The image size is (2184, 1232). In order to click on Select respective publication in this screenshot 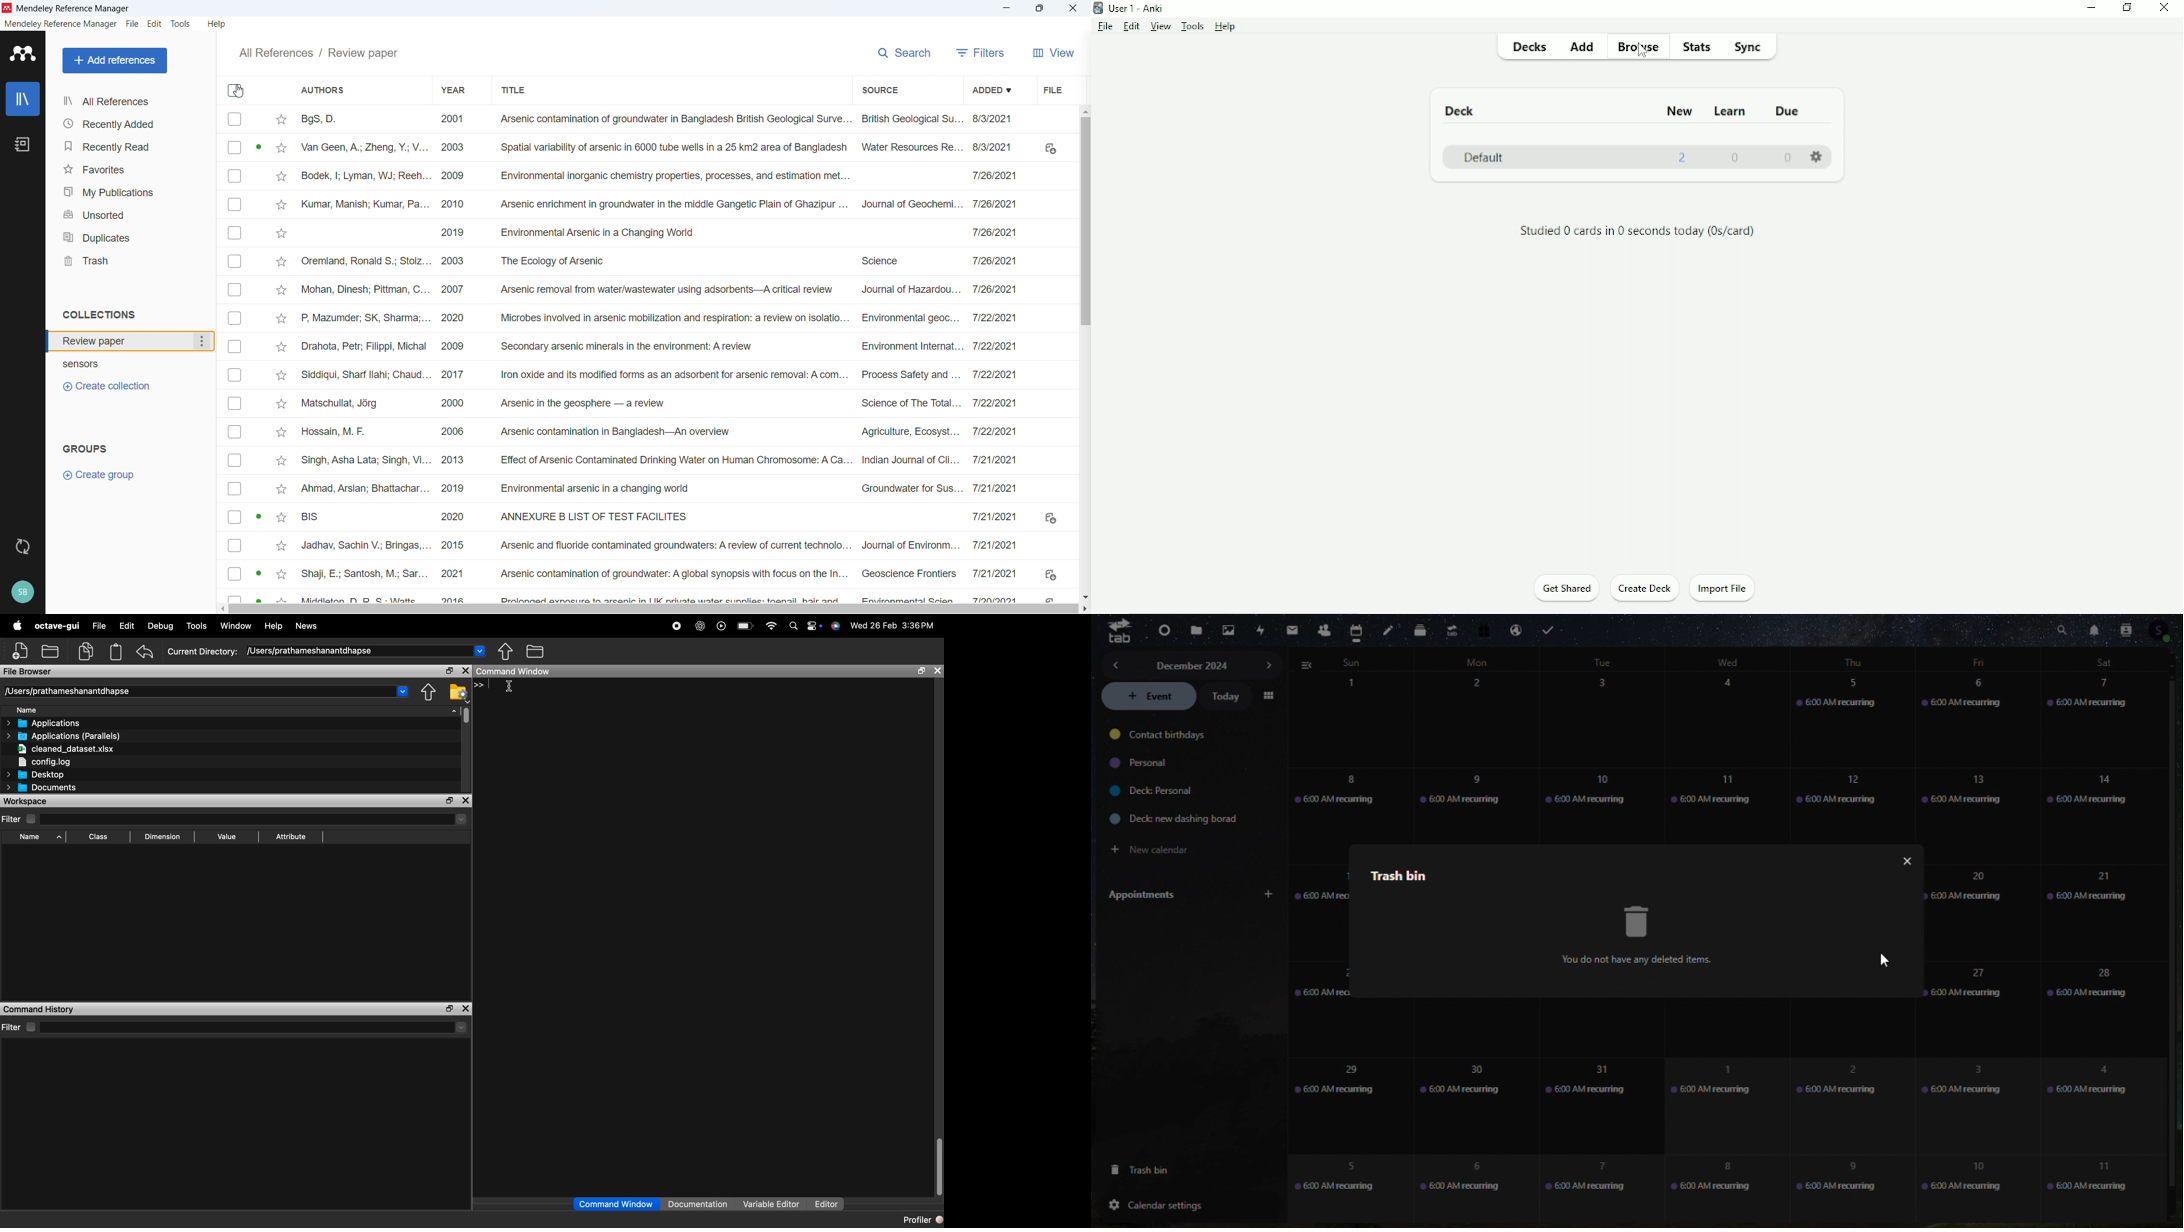, I will do `click(235, 233)`.